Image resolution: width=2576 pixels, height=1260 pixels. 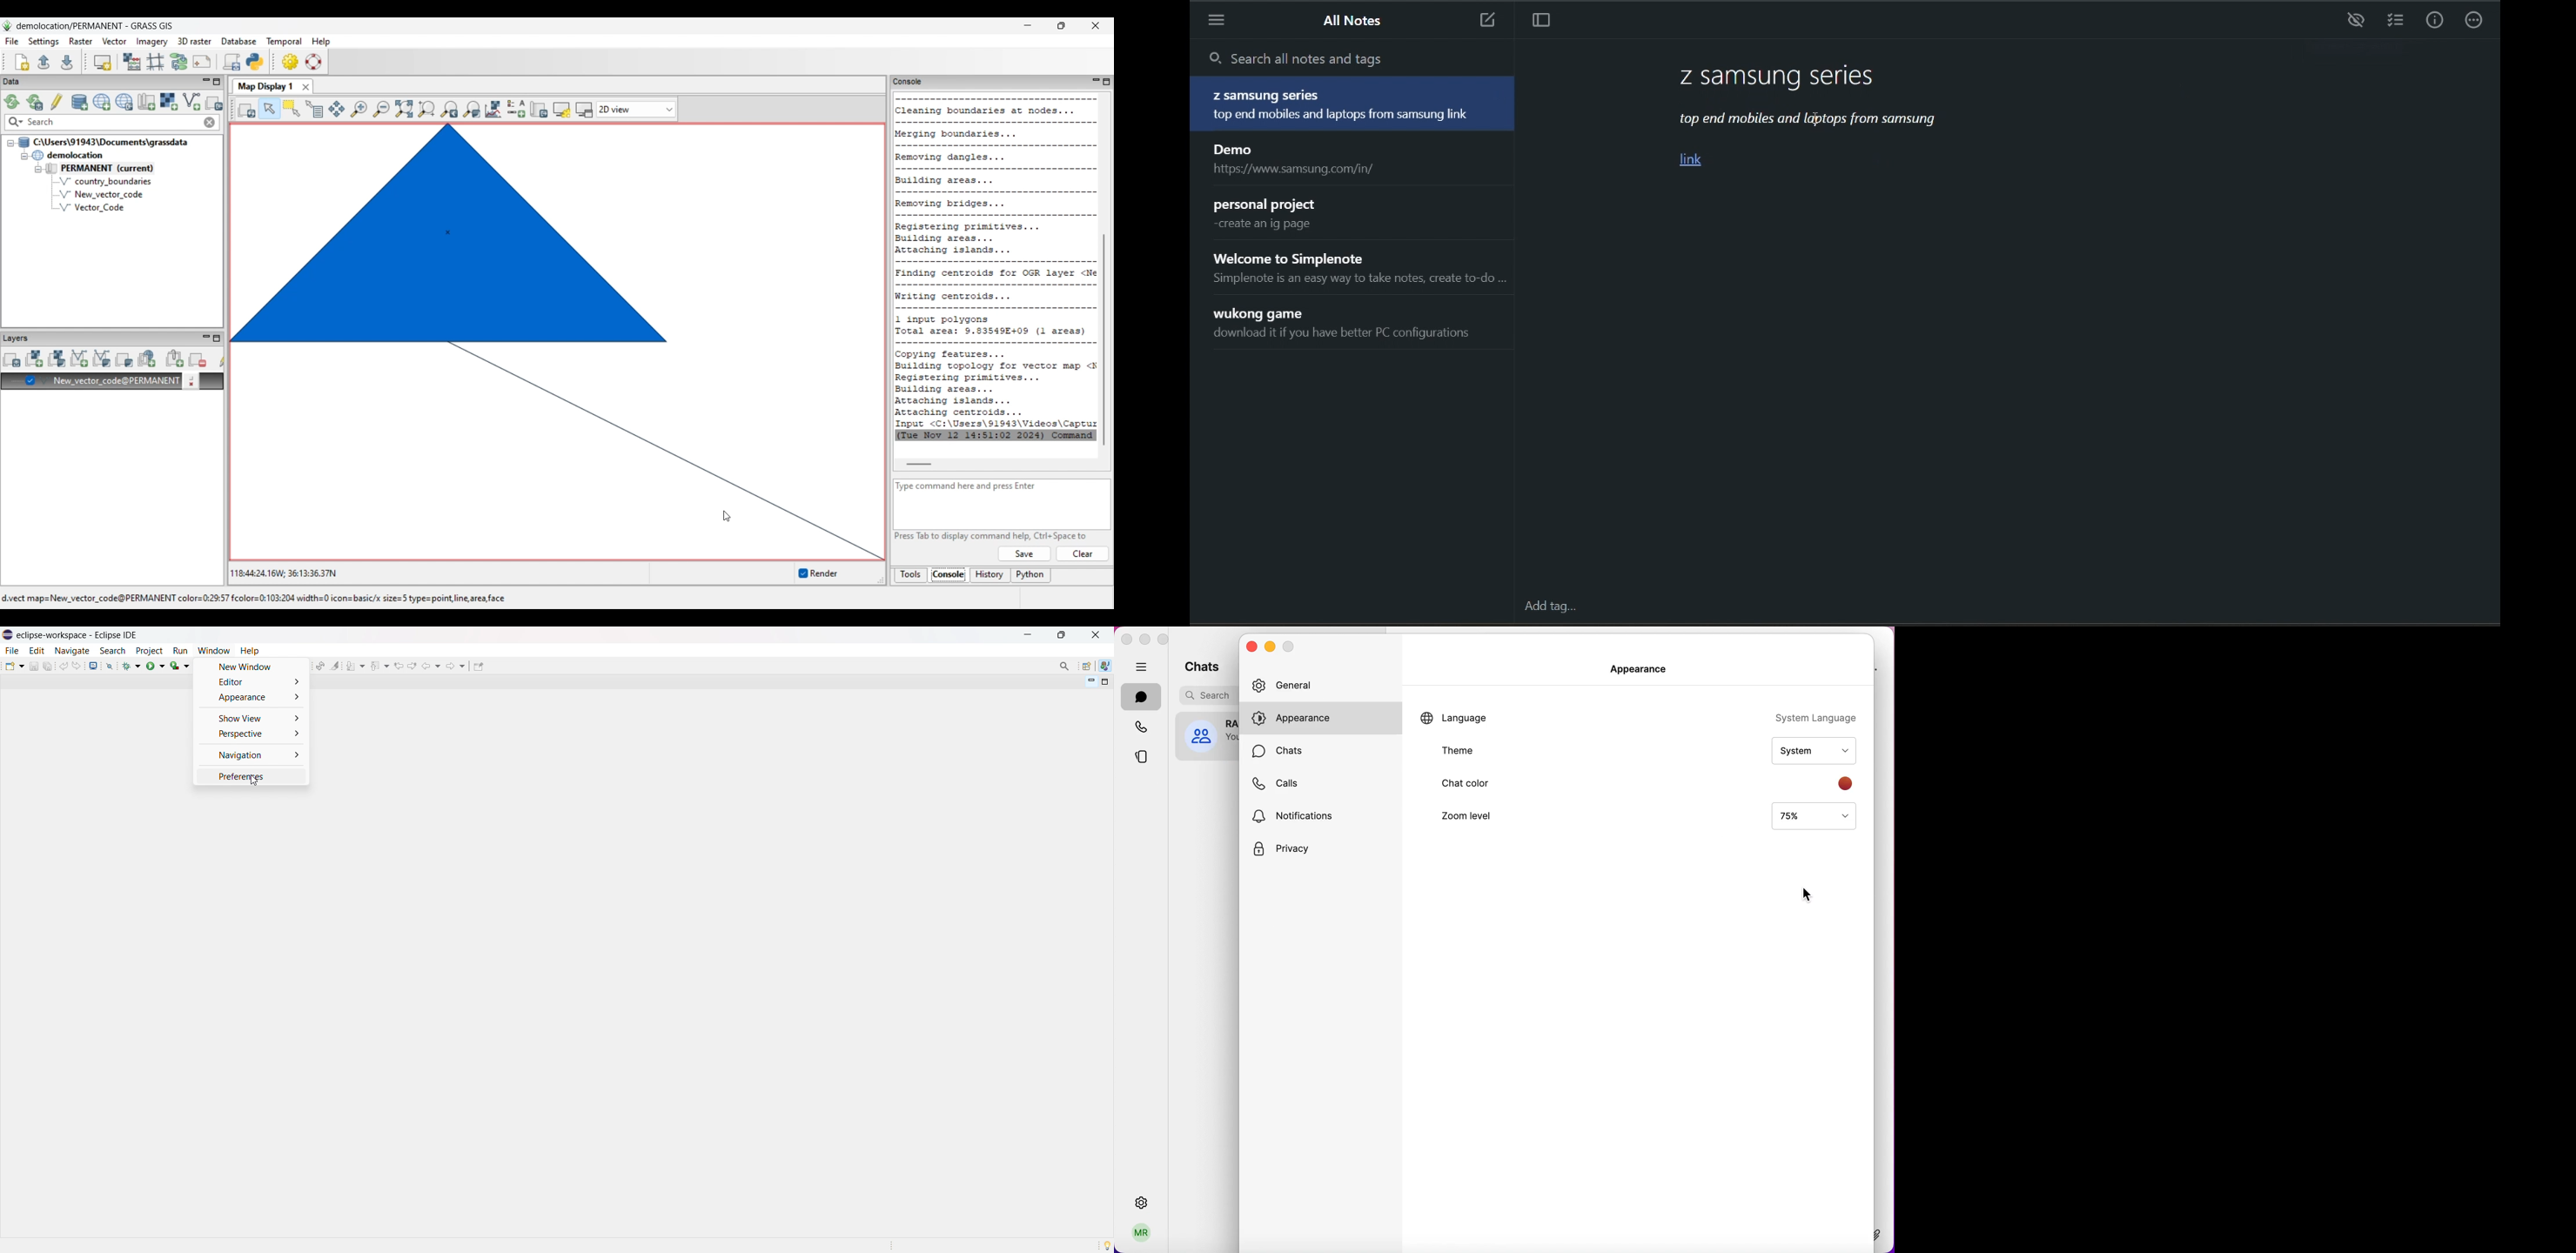 I want to click on minimize, so click(x=1271, y=646).